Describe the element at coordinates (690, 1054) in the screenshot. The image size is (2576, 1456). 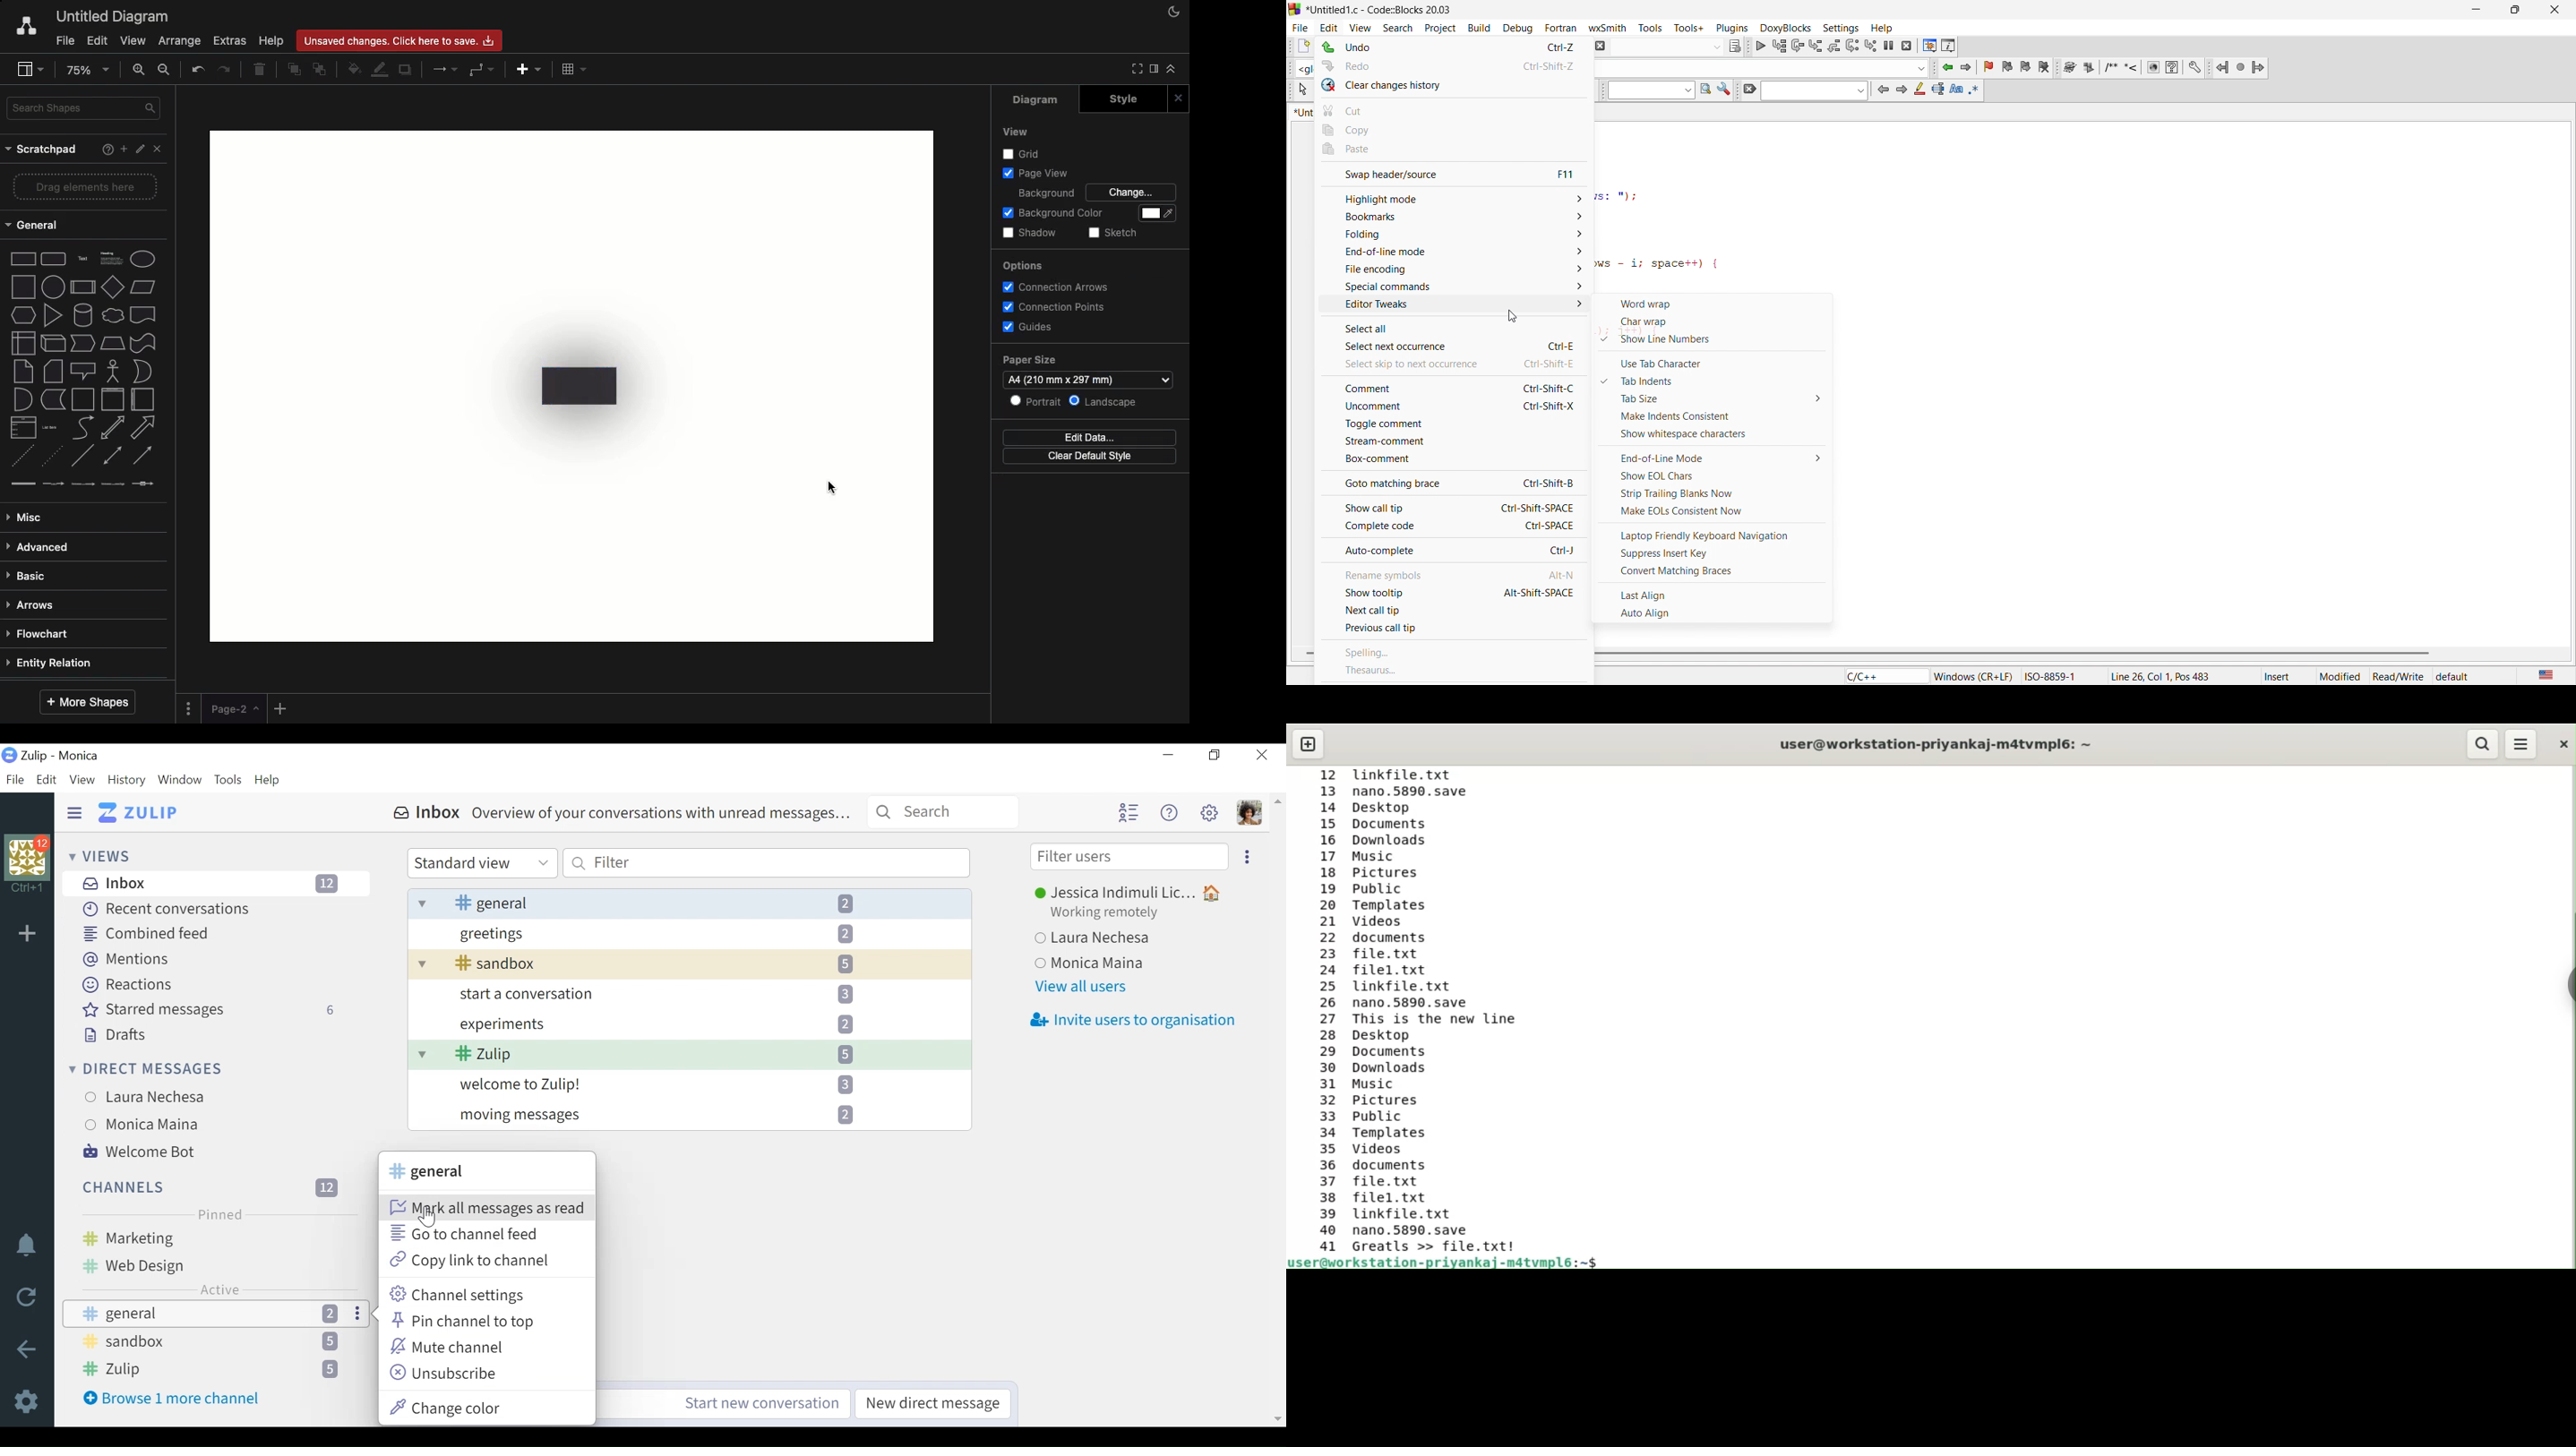
I see `Zulip 5` at that location.